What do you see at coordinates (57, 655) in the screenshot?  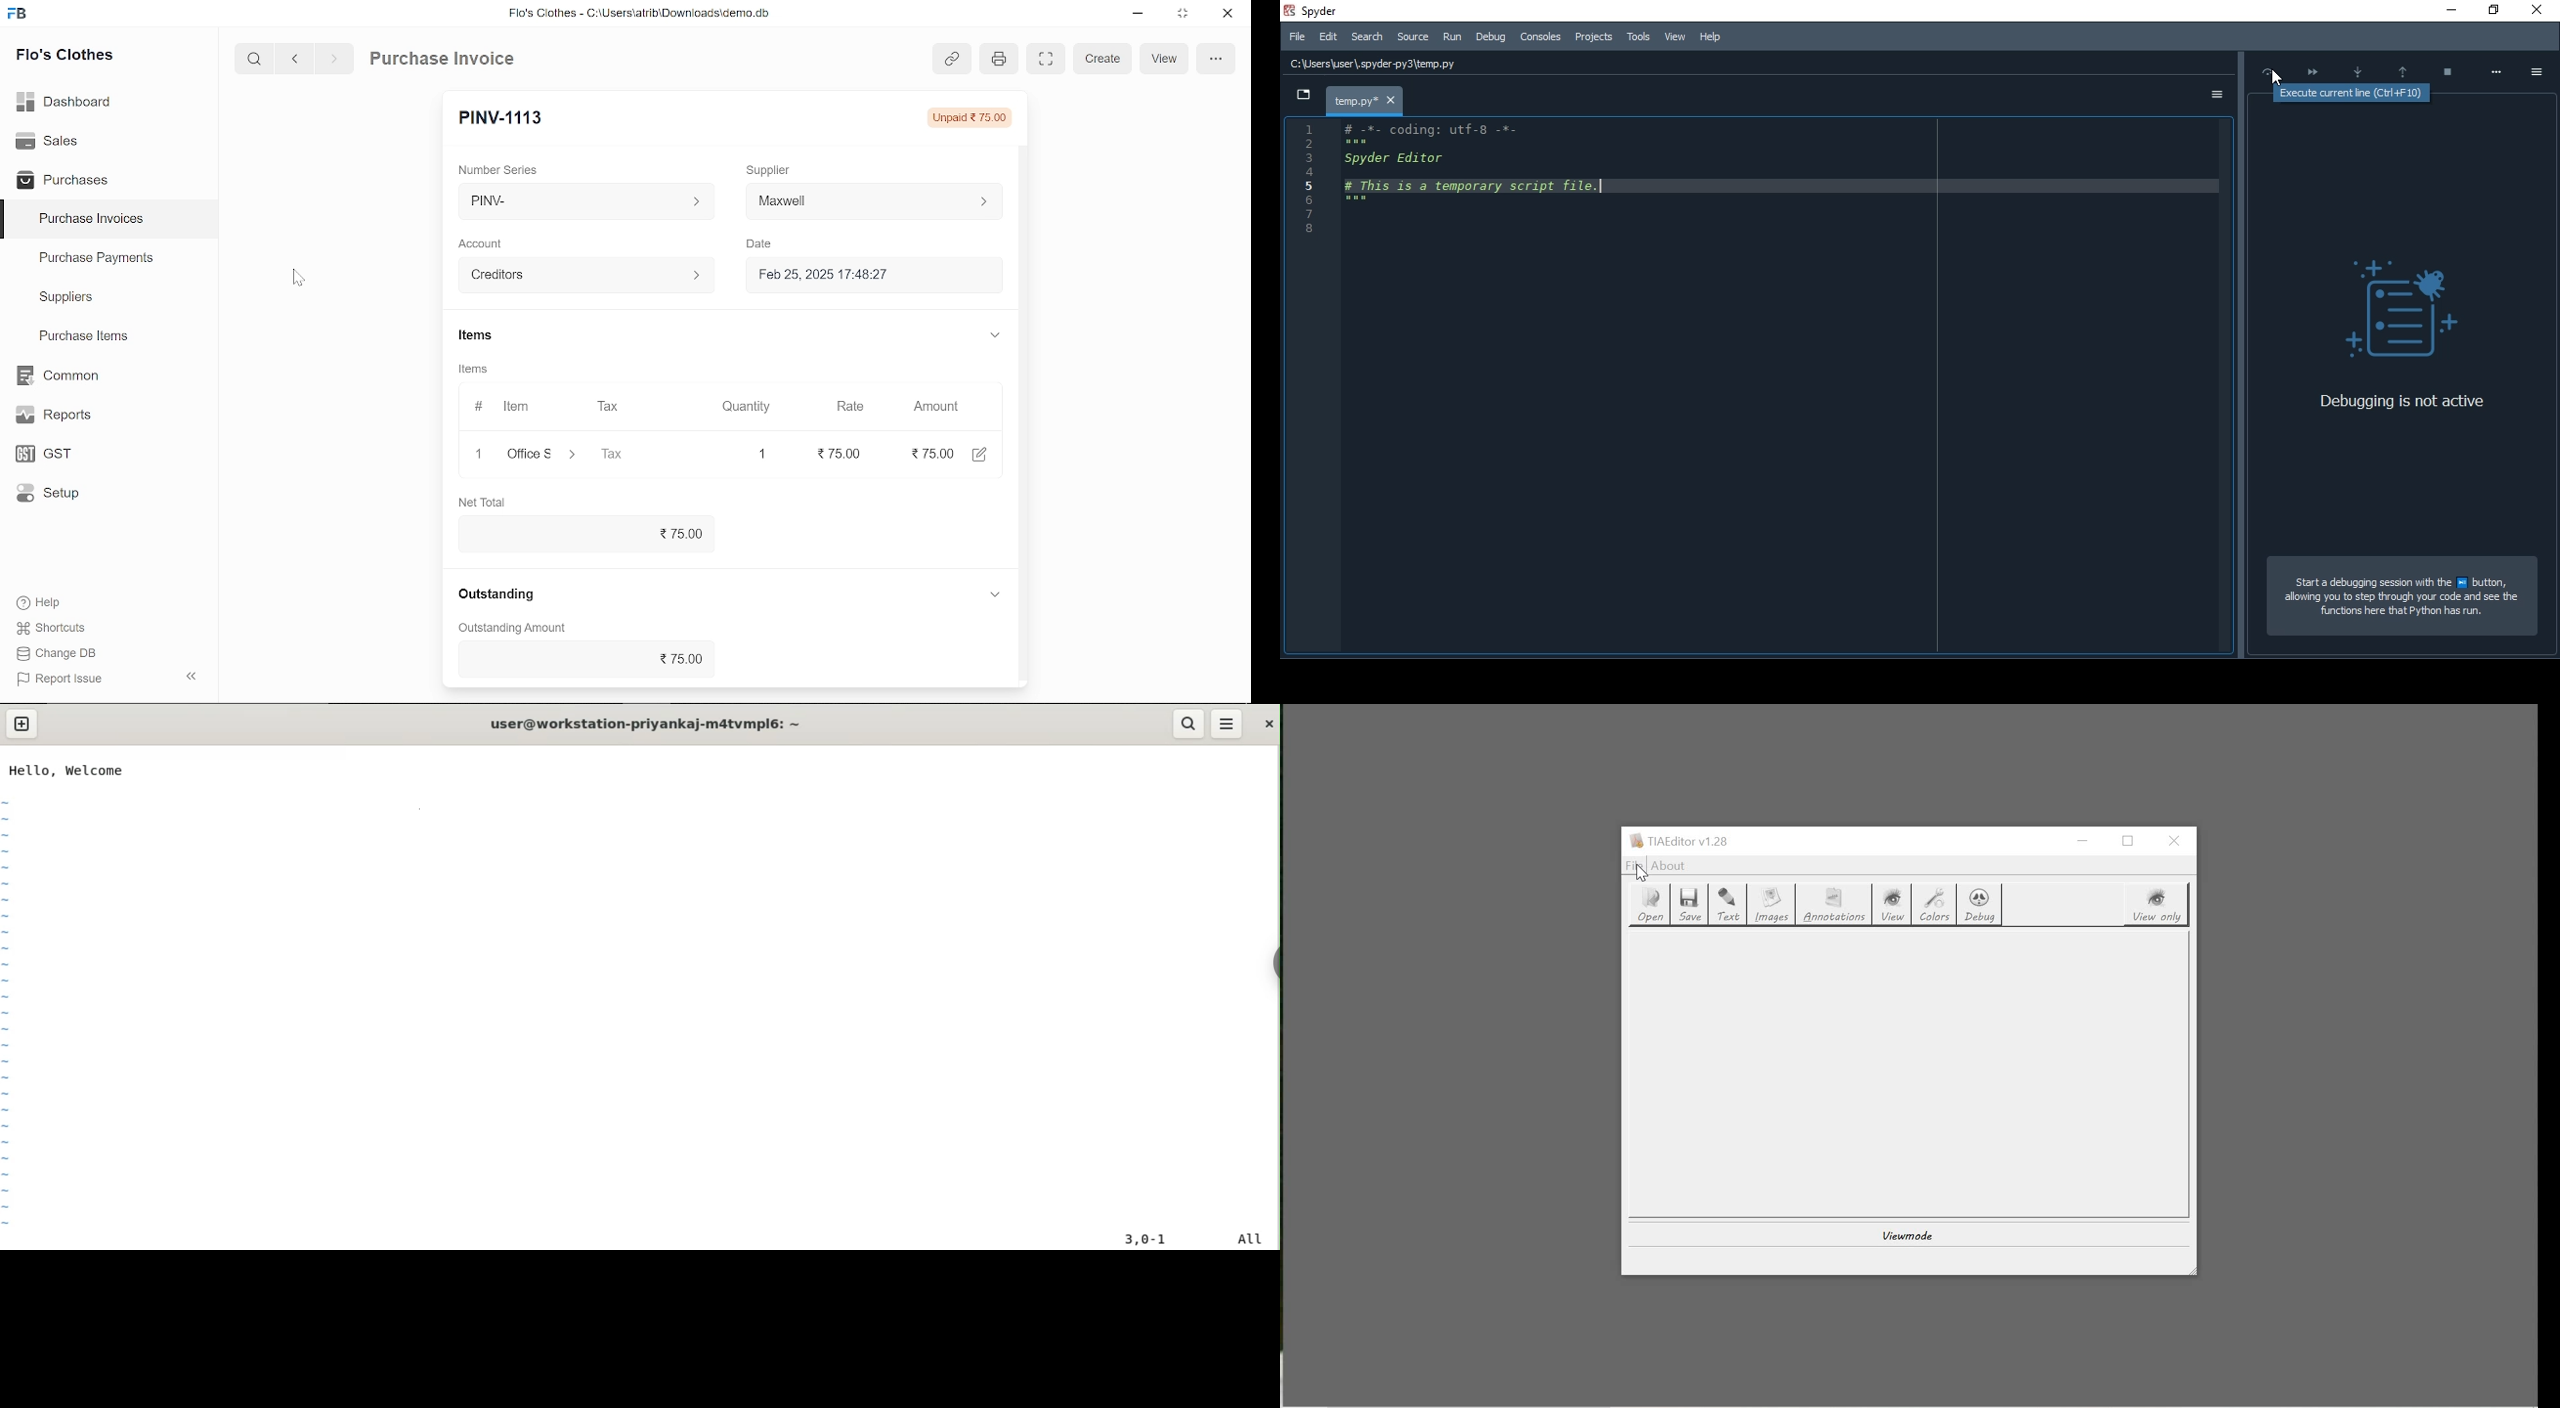 I see `Change DB` at bounding box center [57, 655].